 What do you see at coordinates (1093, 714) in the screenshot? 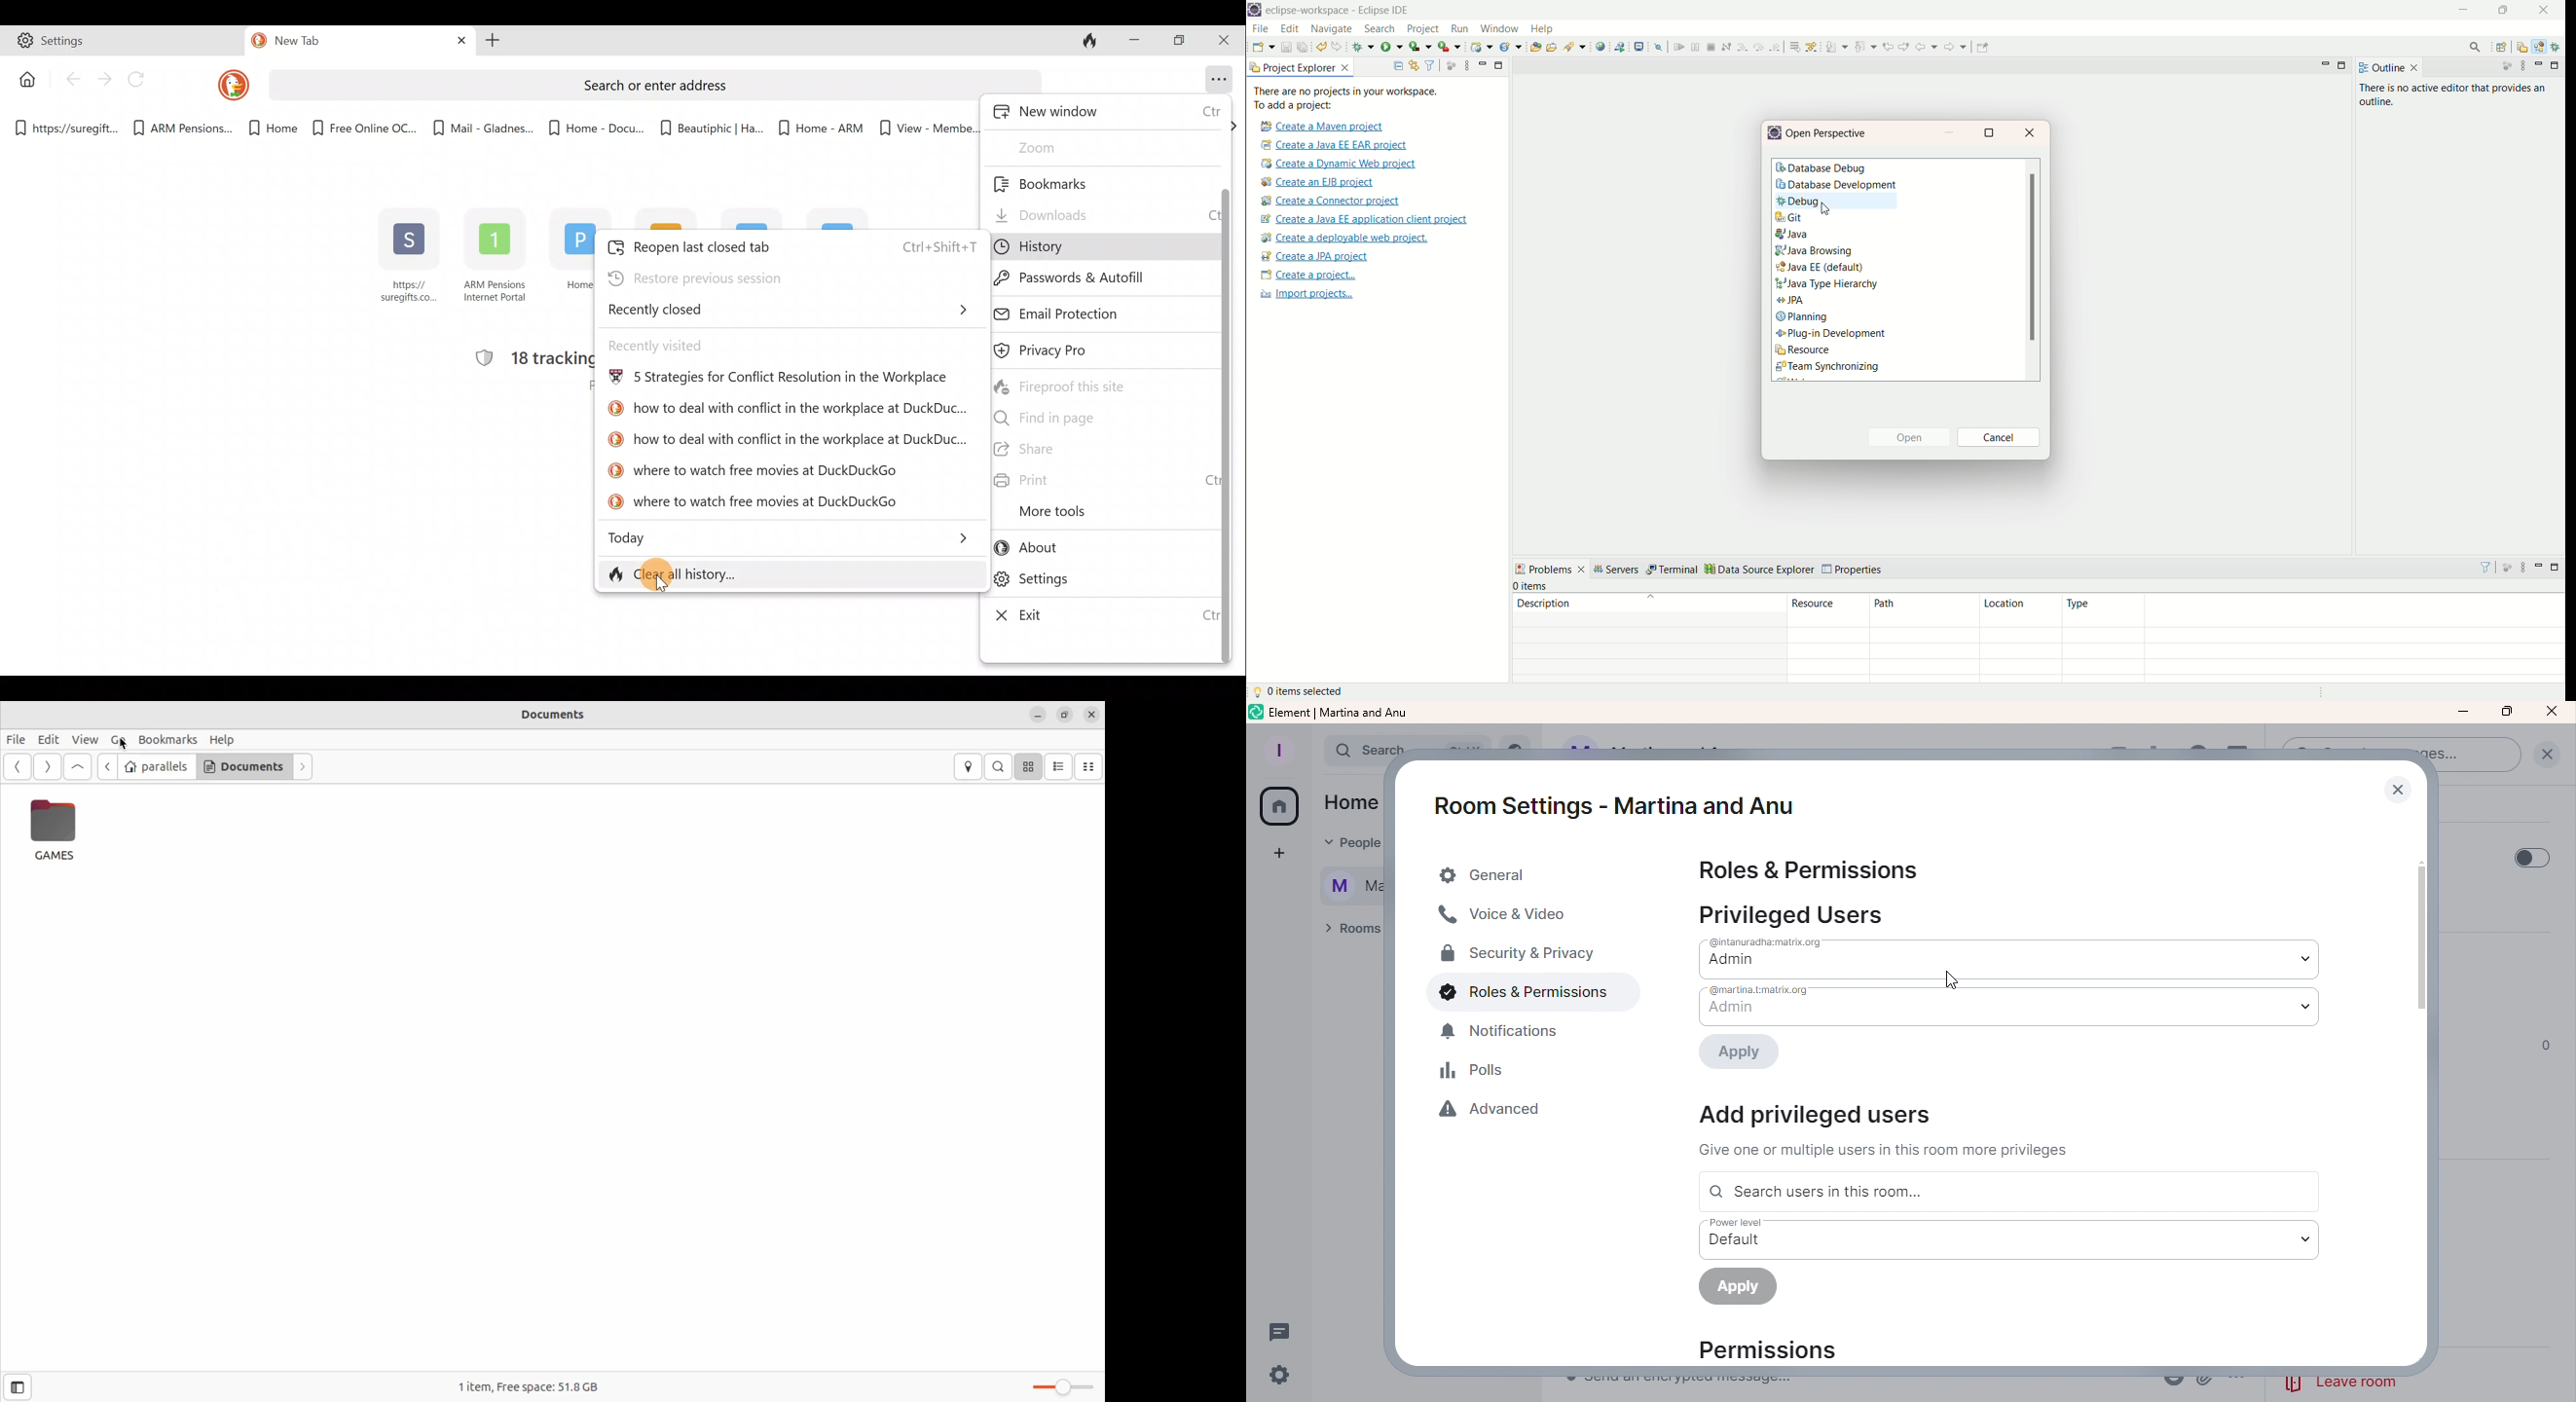
I see `close` at bounding box center [1093, 714].